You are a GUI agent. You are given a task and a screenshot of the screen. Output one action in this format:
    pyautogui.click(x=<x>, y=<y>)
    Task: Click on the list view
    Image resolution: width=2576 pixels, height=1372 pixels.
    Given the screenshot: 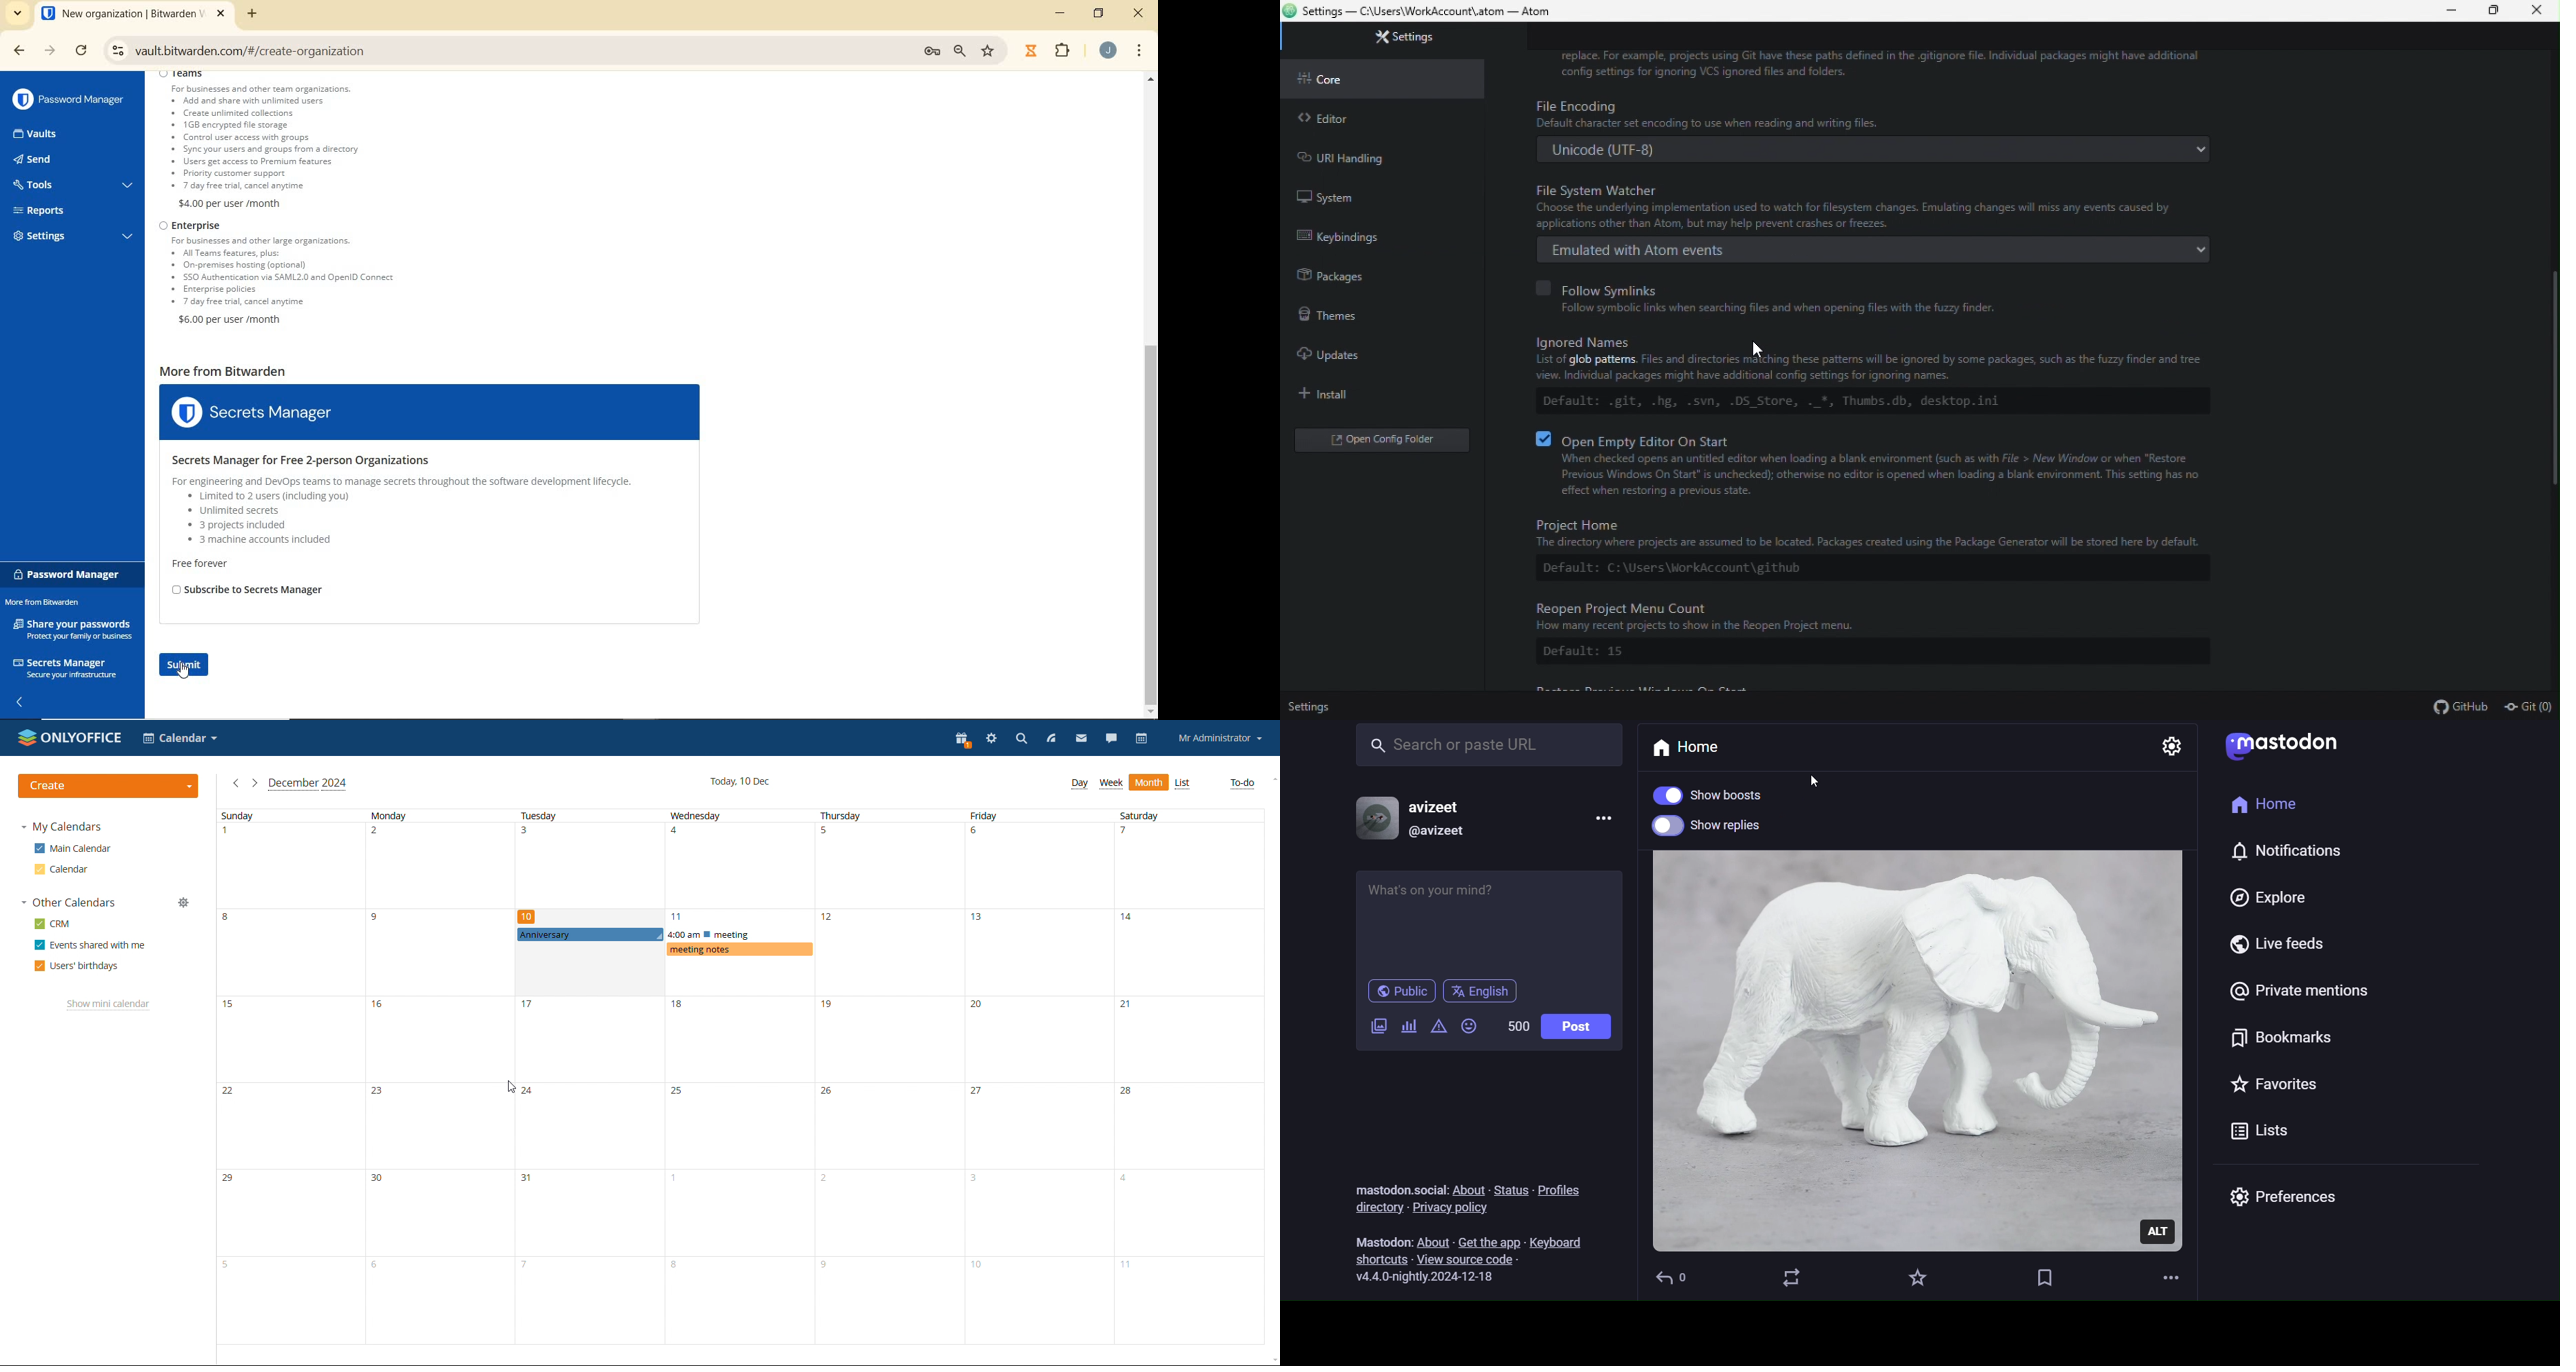 What is the action you would take?
    pyautogui.click(x=1183, y=784)
    